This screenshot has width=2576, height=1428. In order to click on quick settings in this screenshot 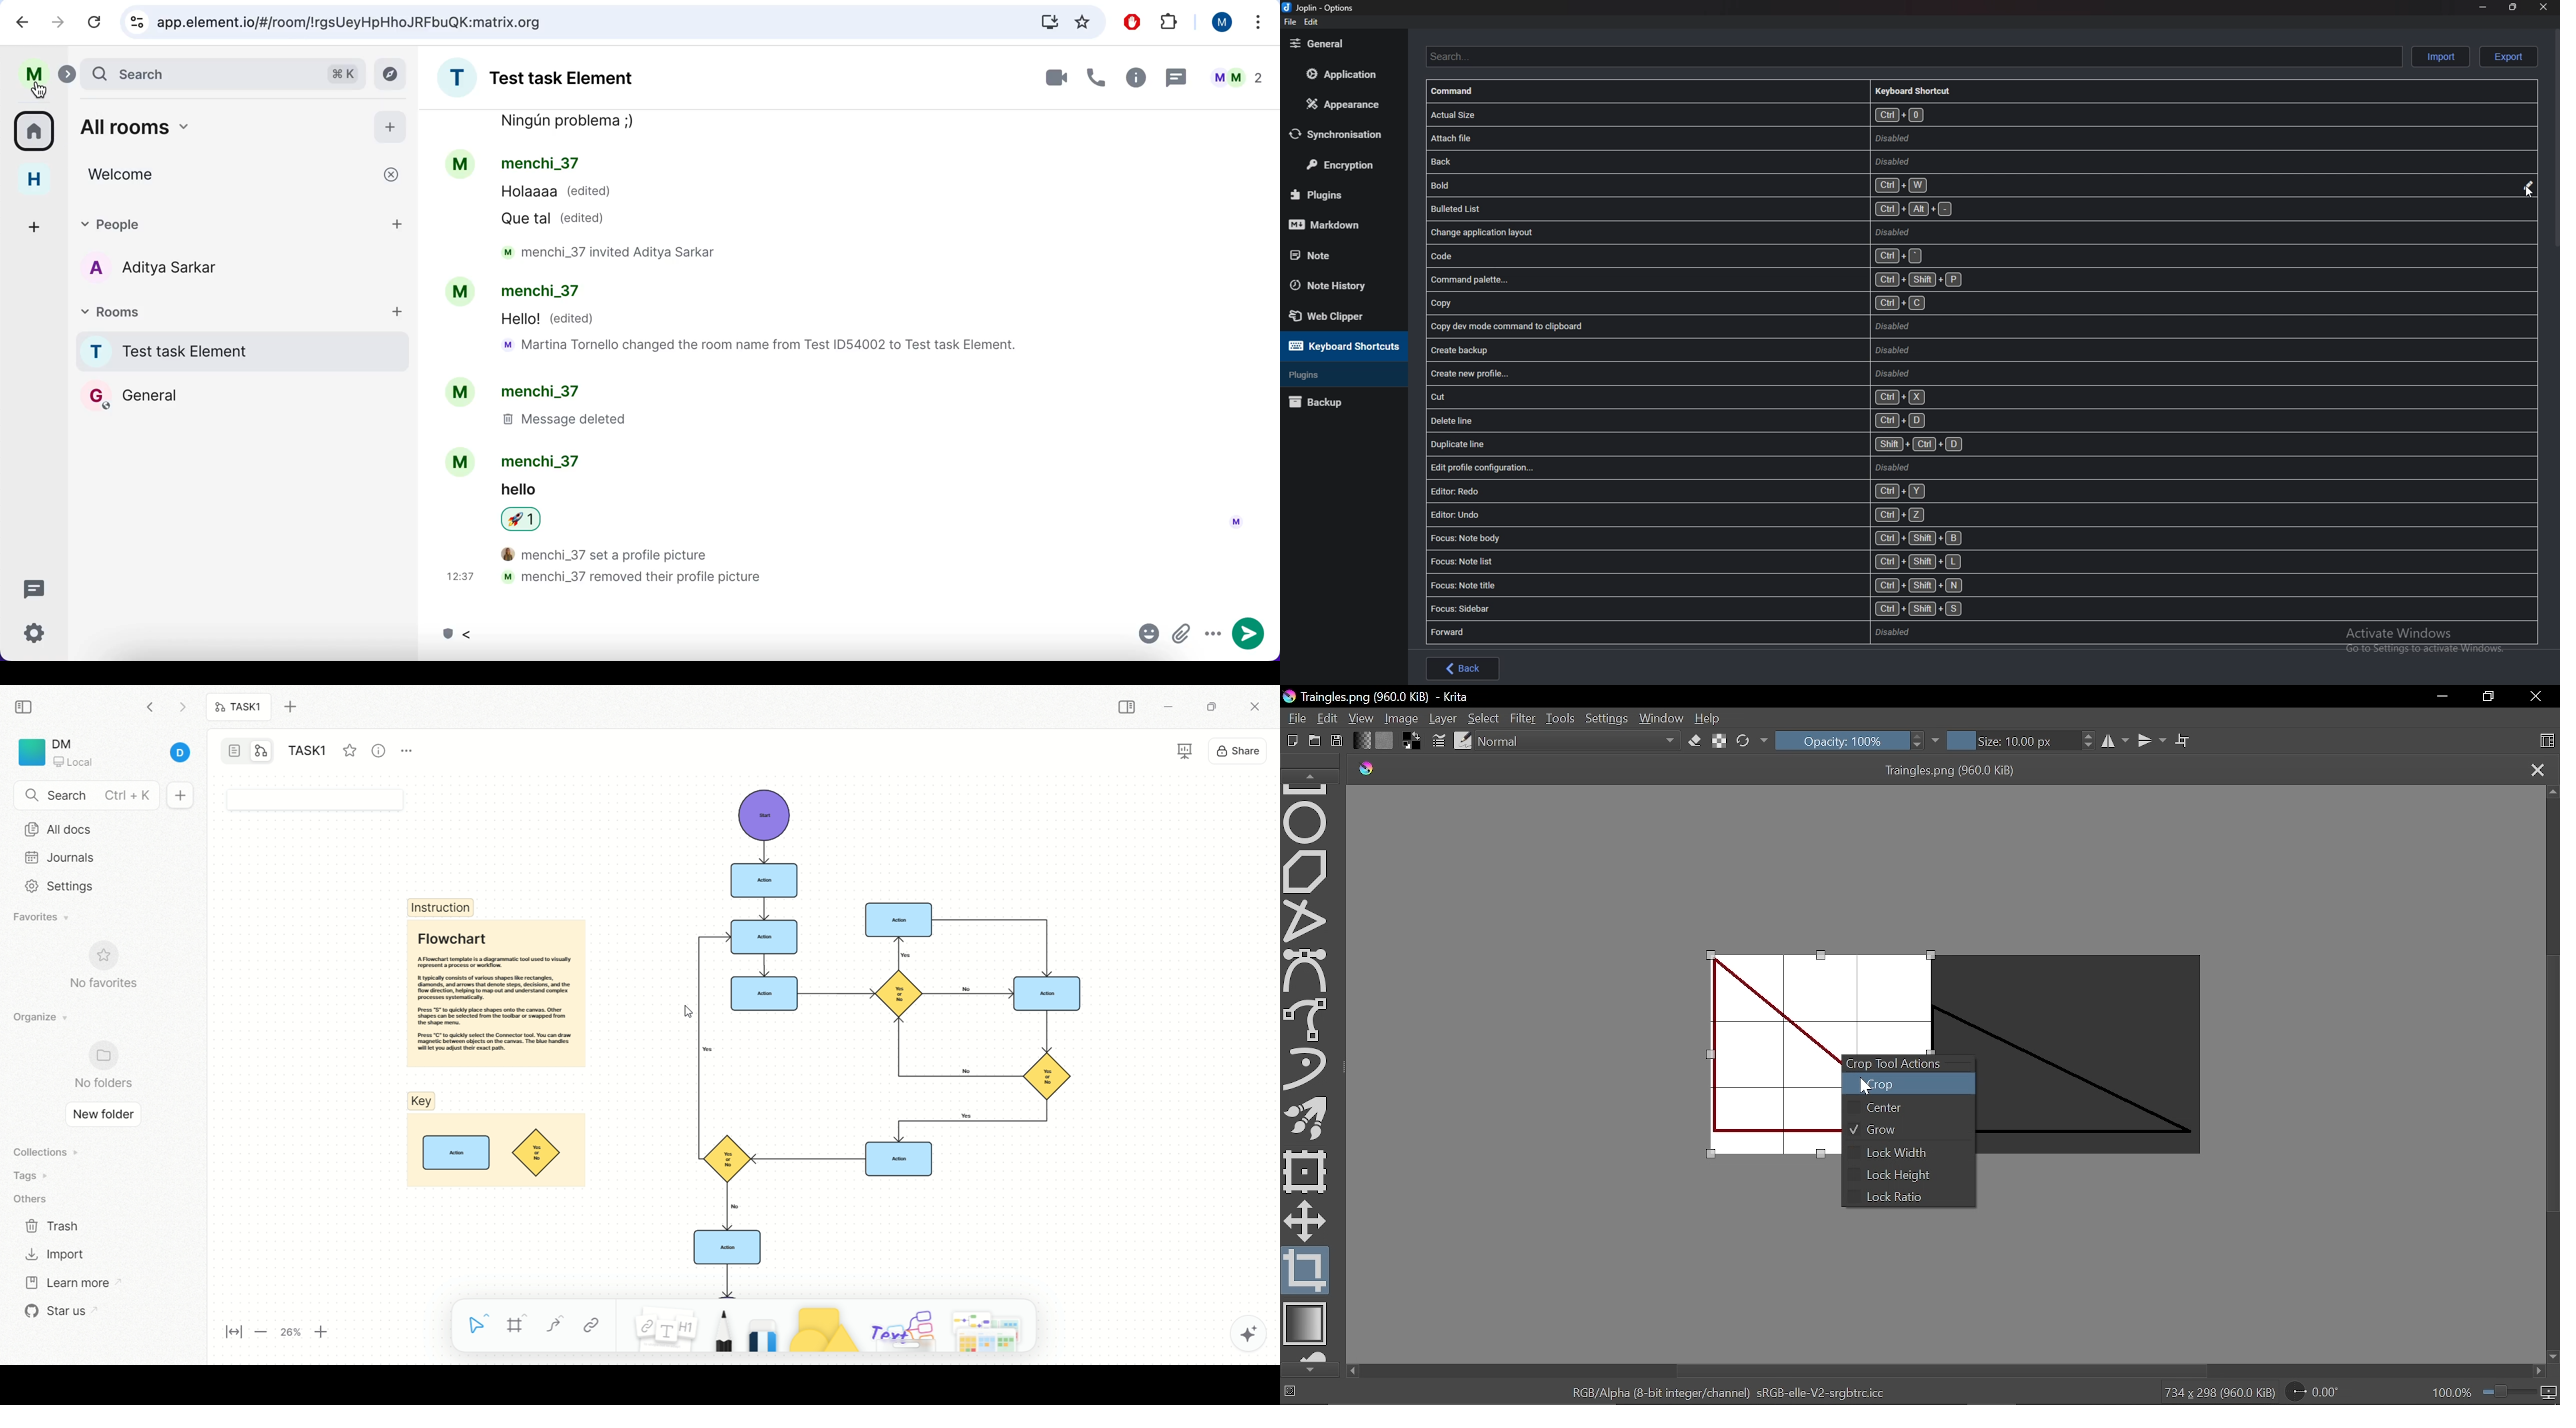, I will do `click(36, 633)`.